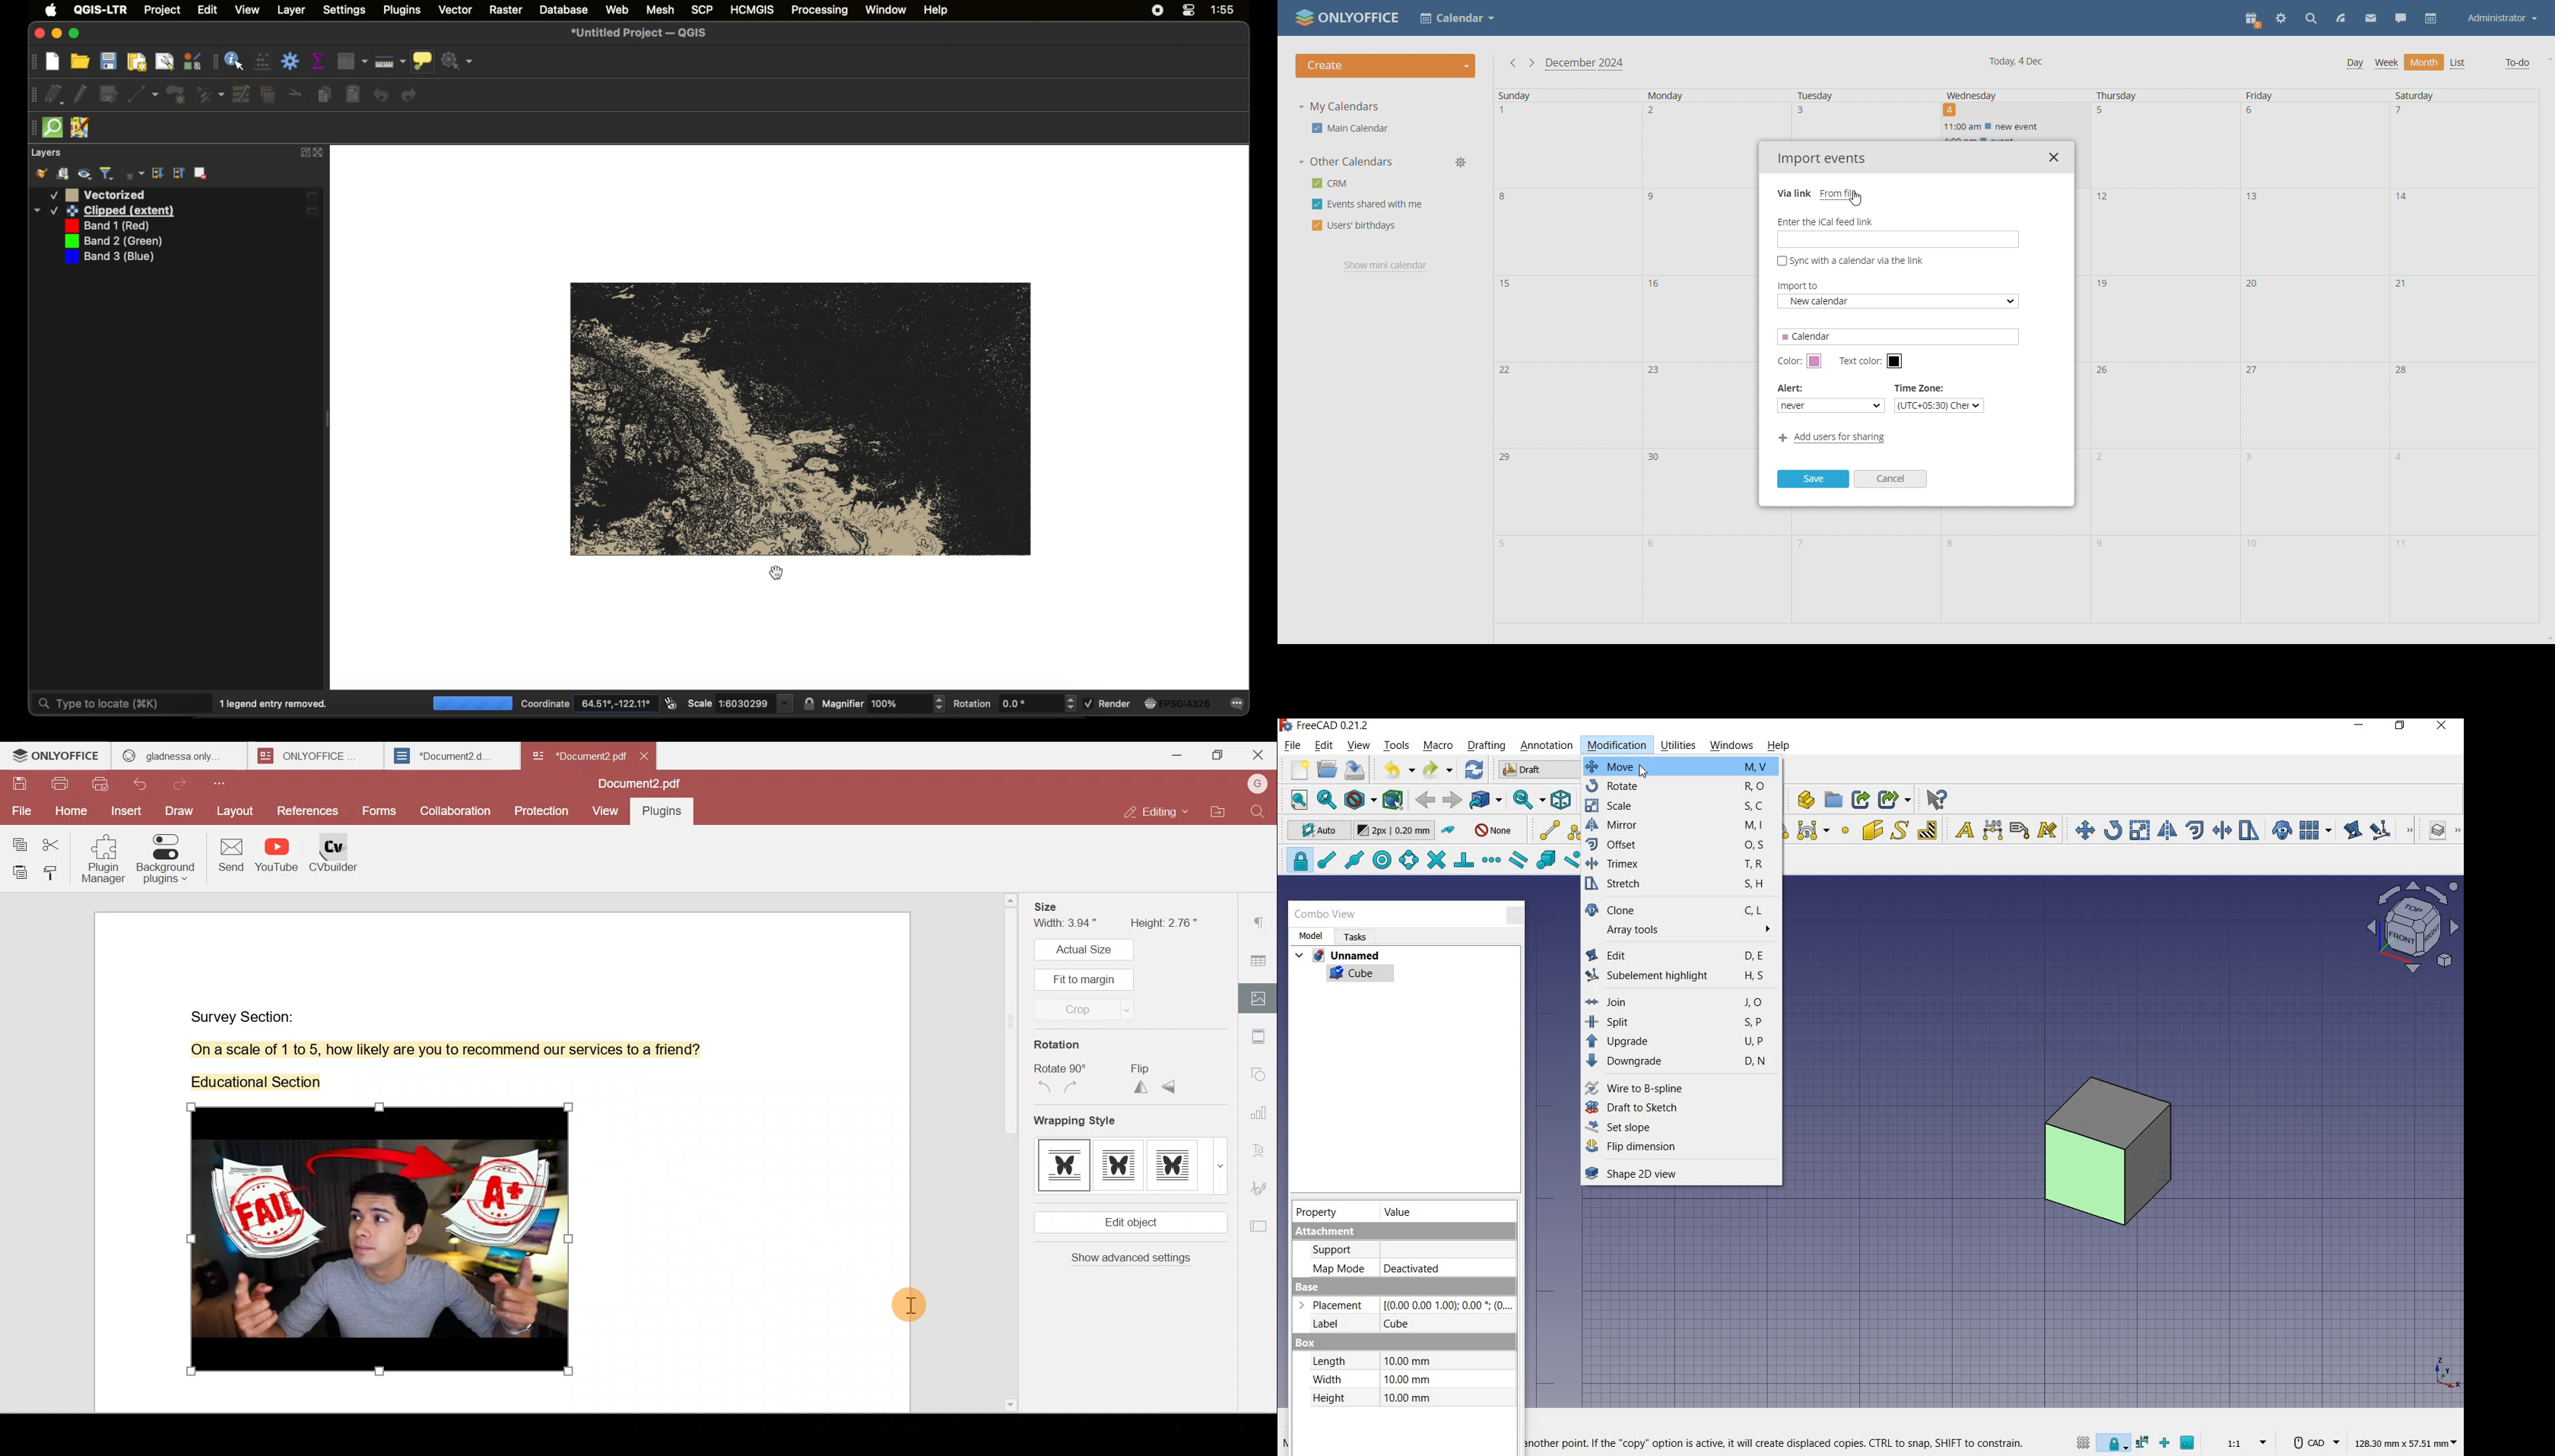 Image resolution: width=2576 pixels, height=1456 pixels. Describe the element at coordinates (353, 94) in the screenshot. I see `paste features` at that location.